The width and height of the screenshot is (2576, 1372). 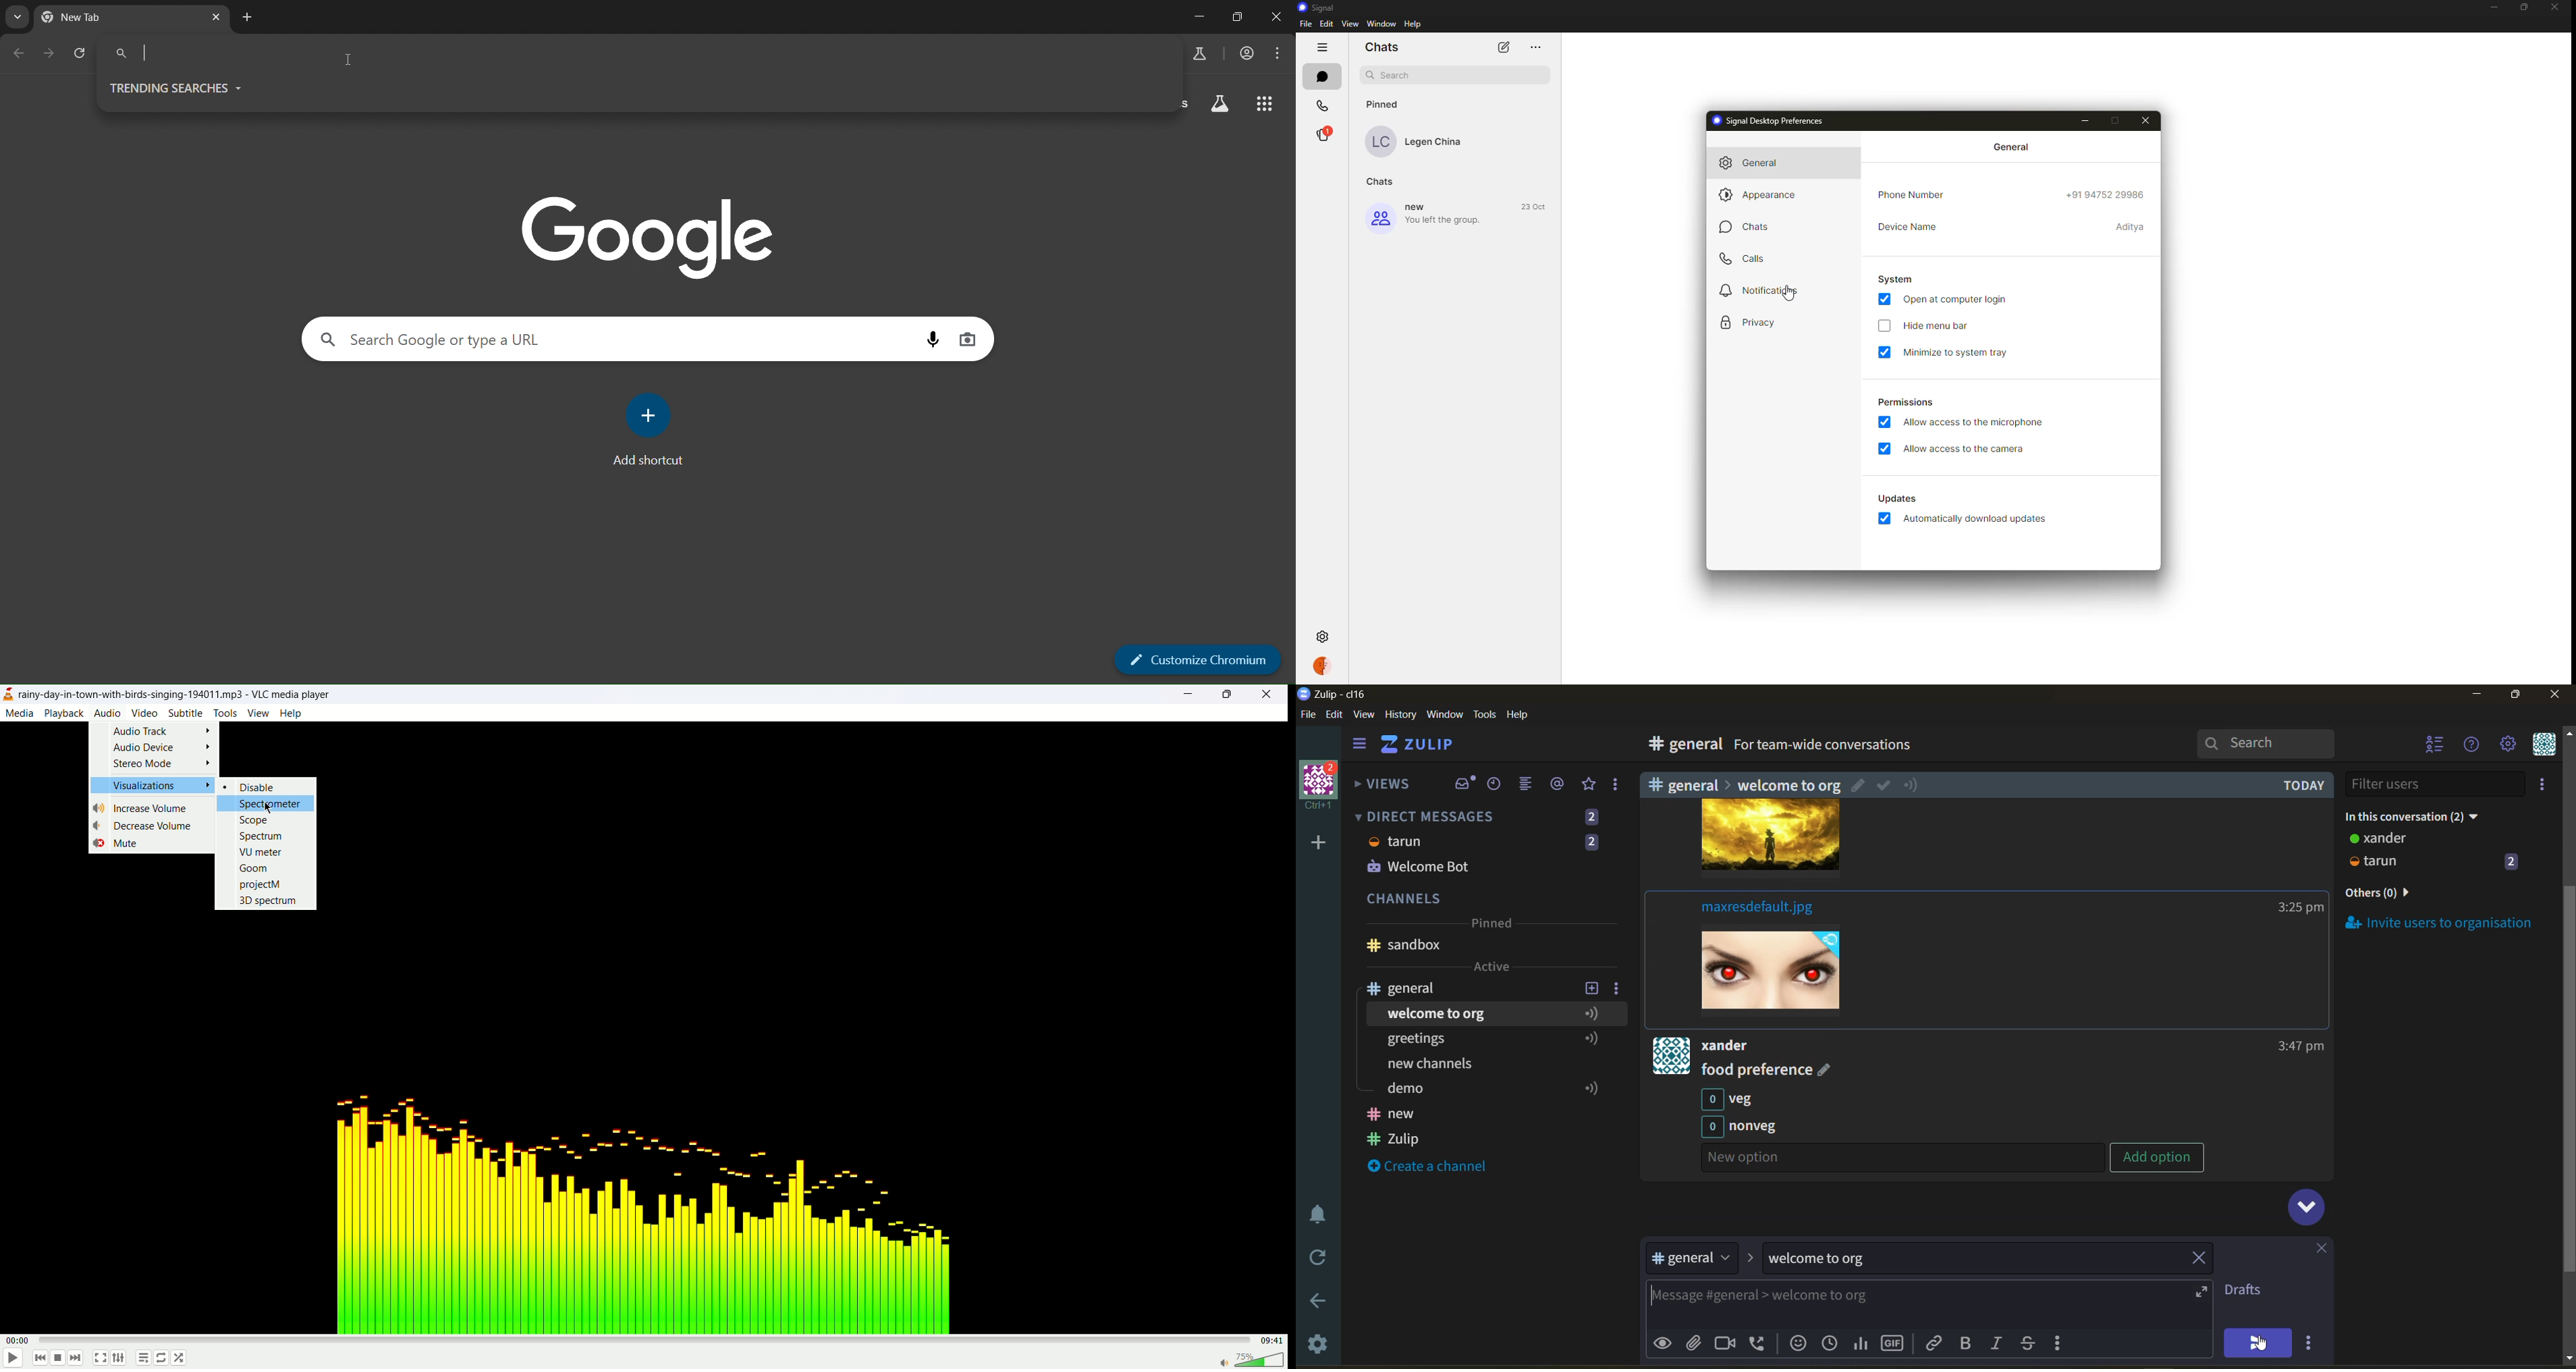 What do you see at coordinates (1758, 227) in the screenshot?
I see `chats` at bounding box center [1758, 227].